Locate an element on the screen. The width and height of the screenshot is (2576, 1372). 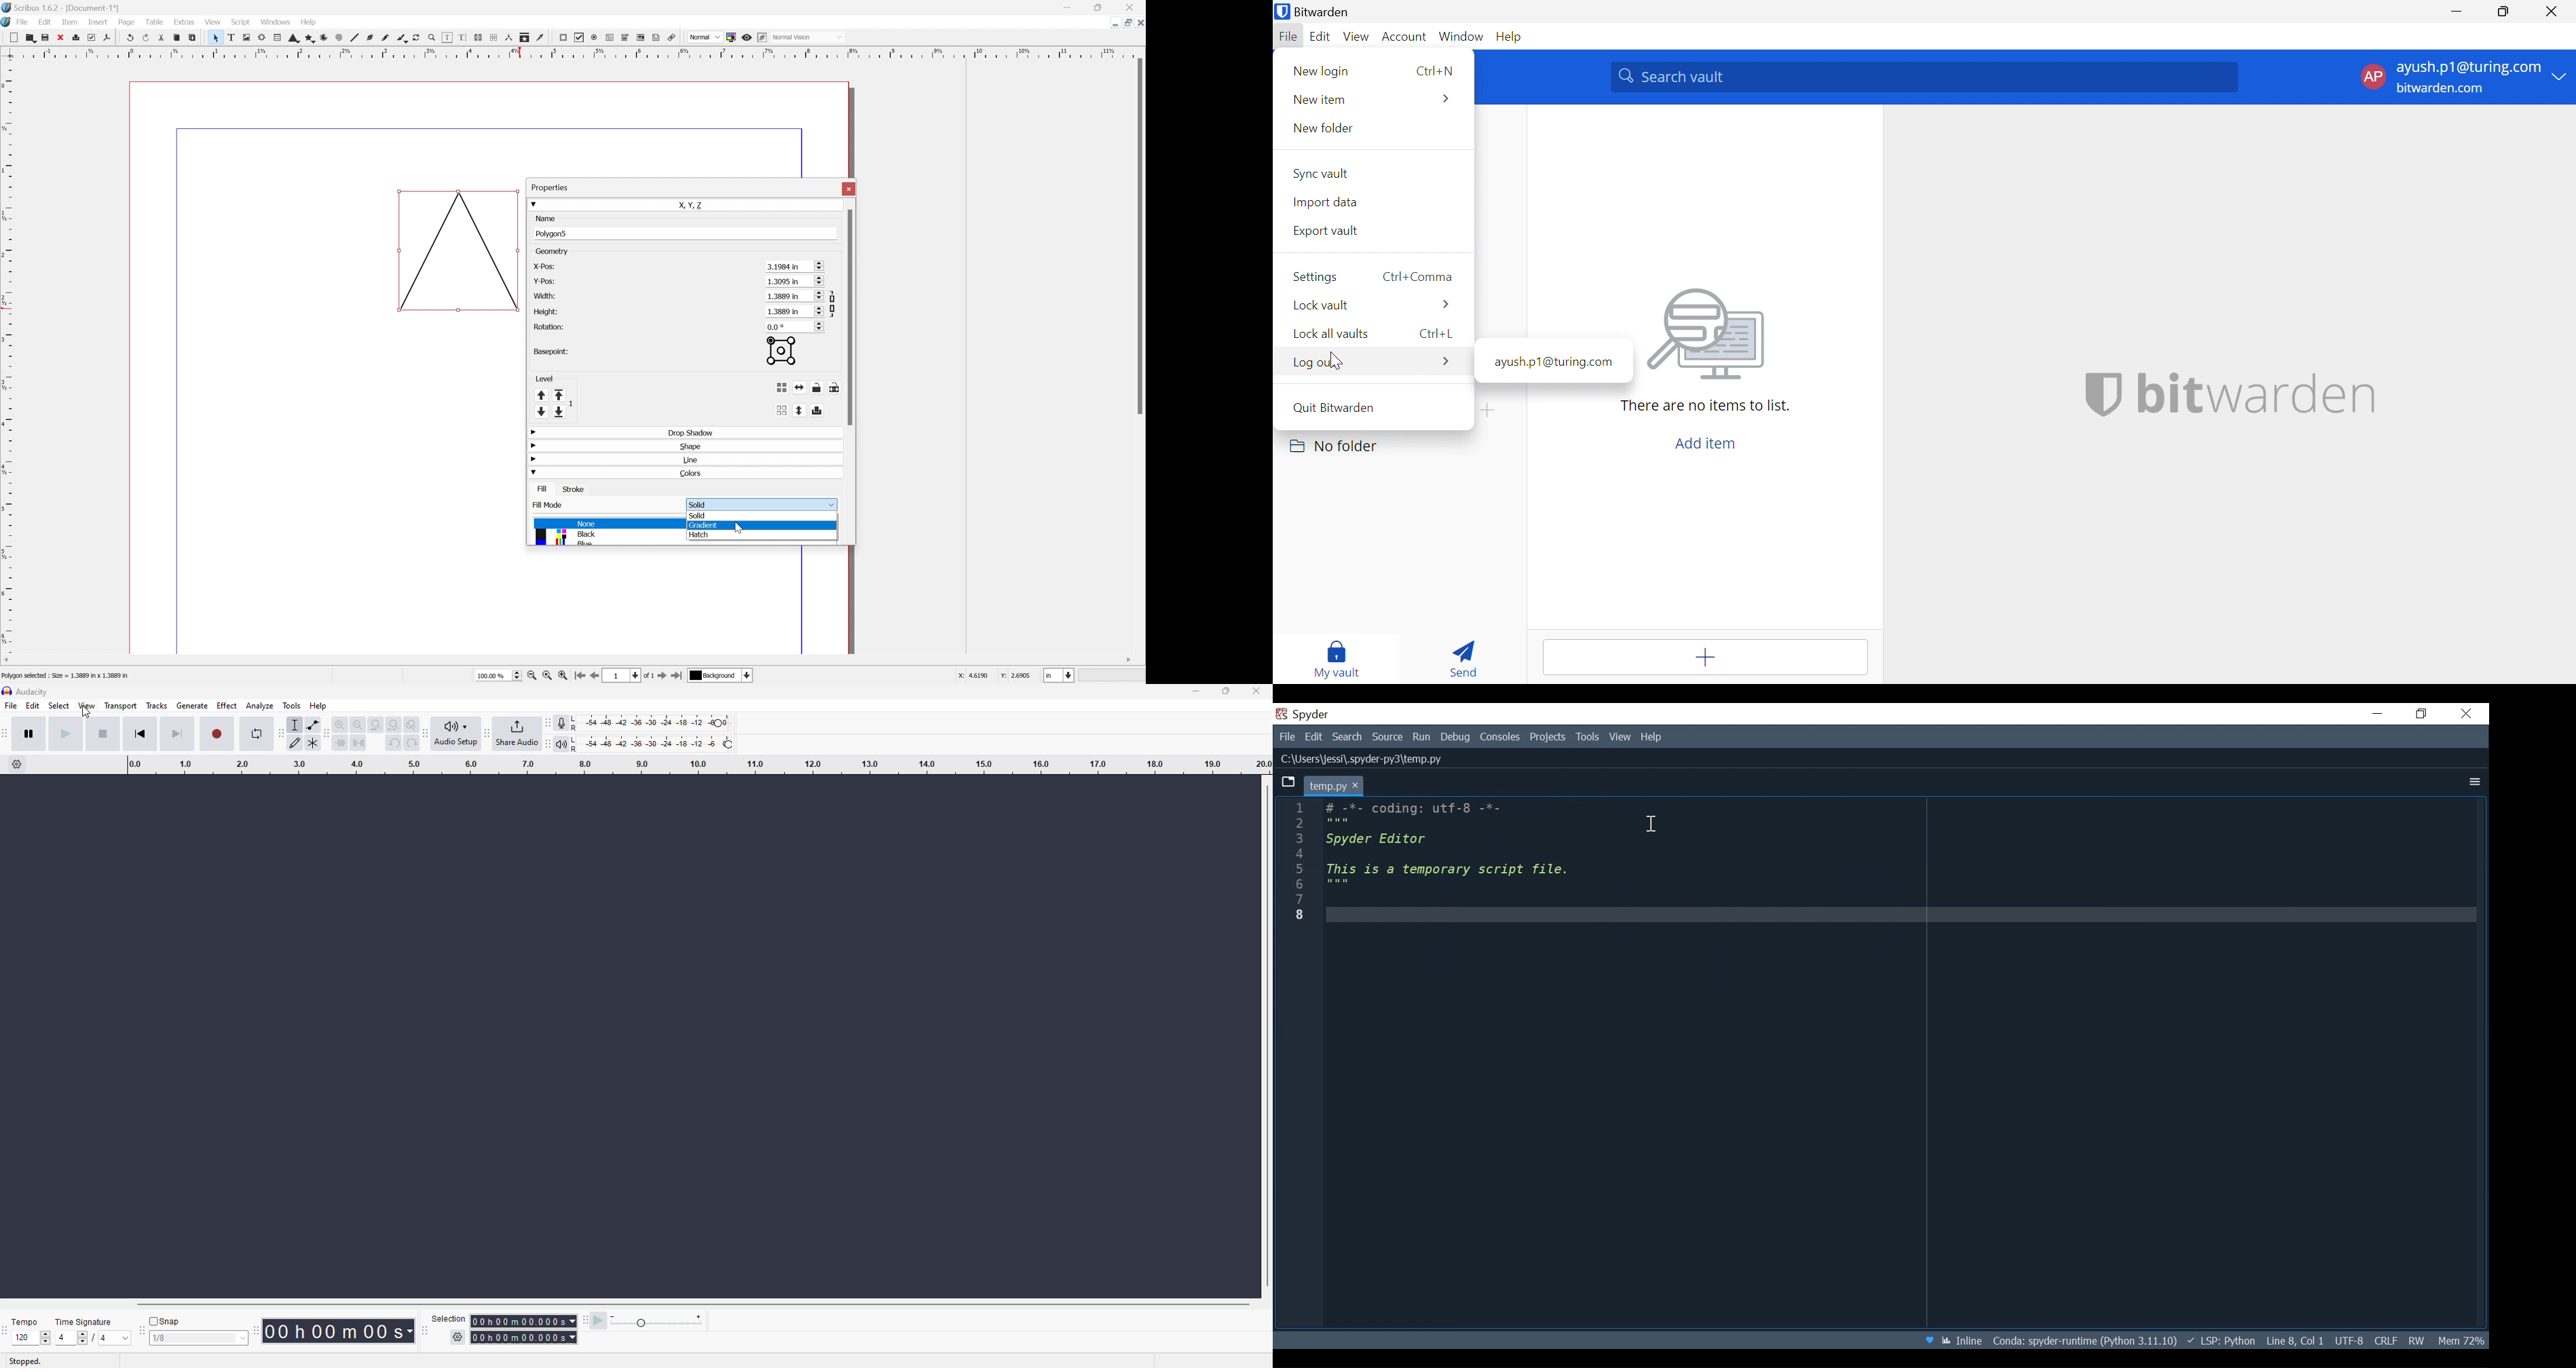
Arc is located at coordinates (322, 37).